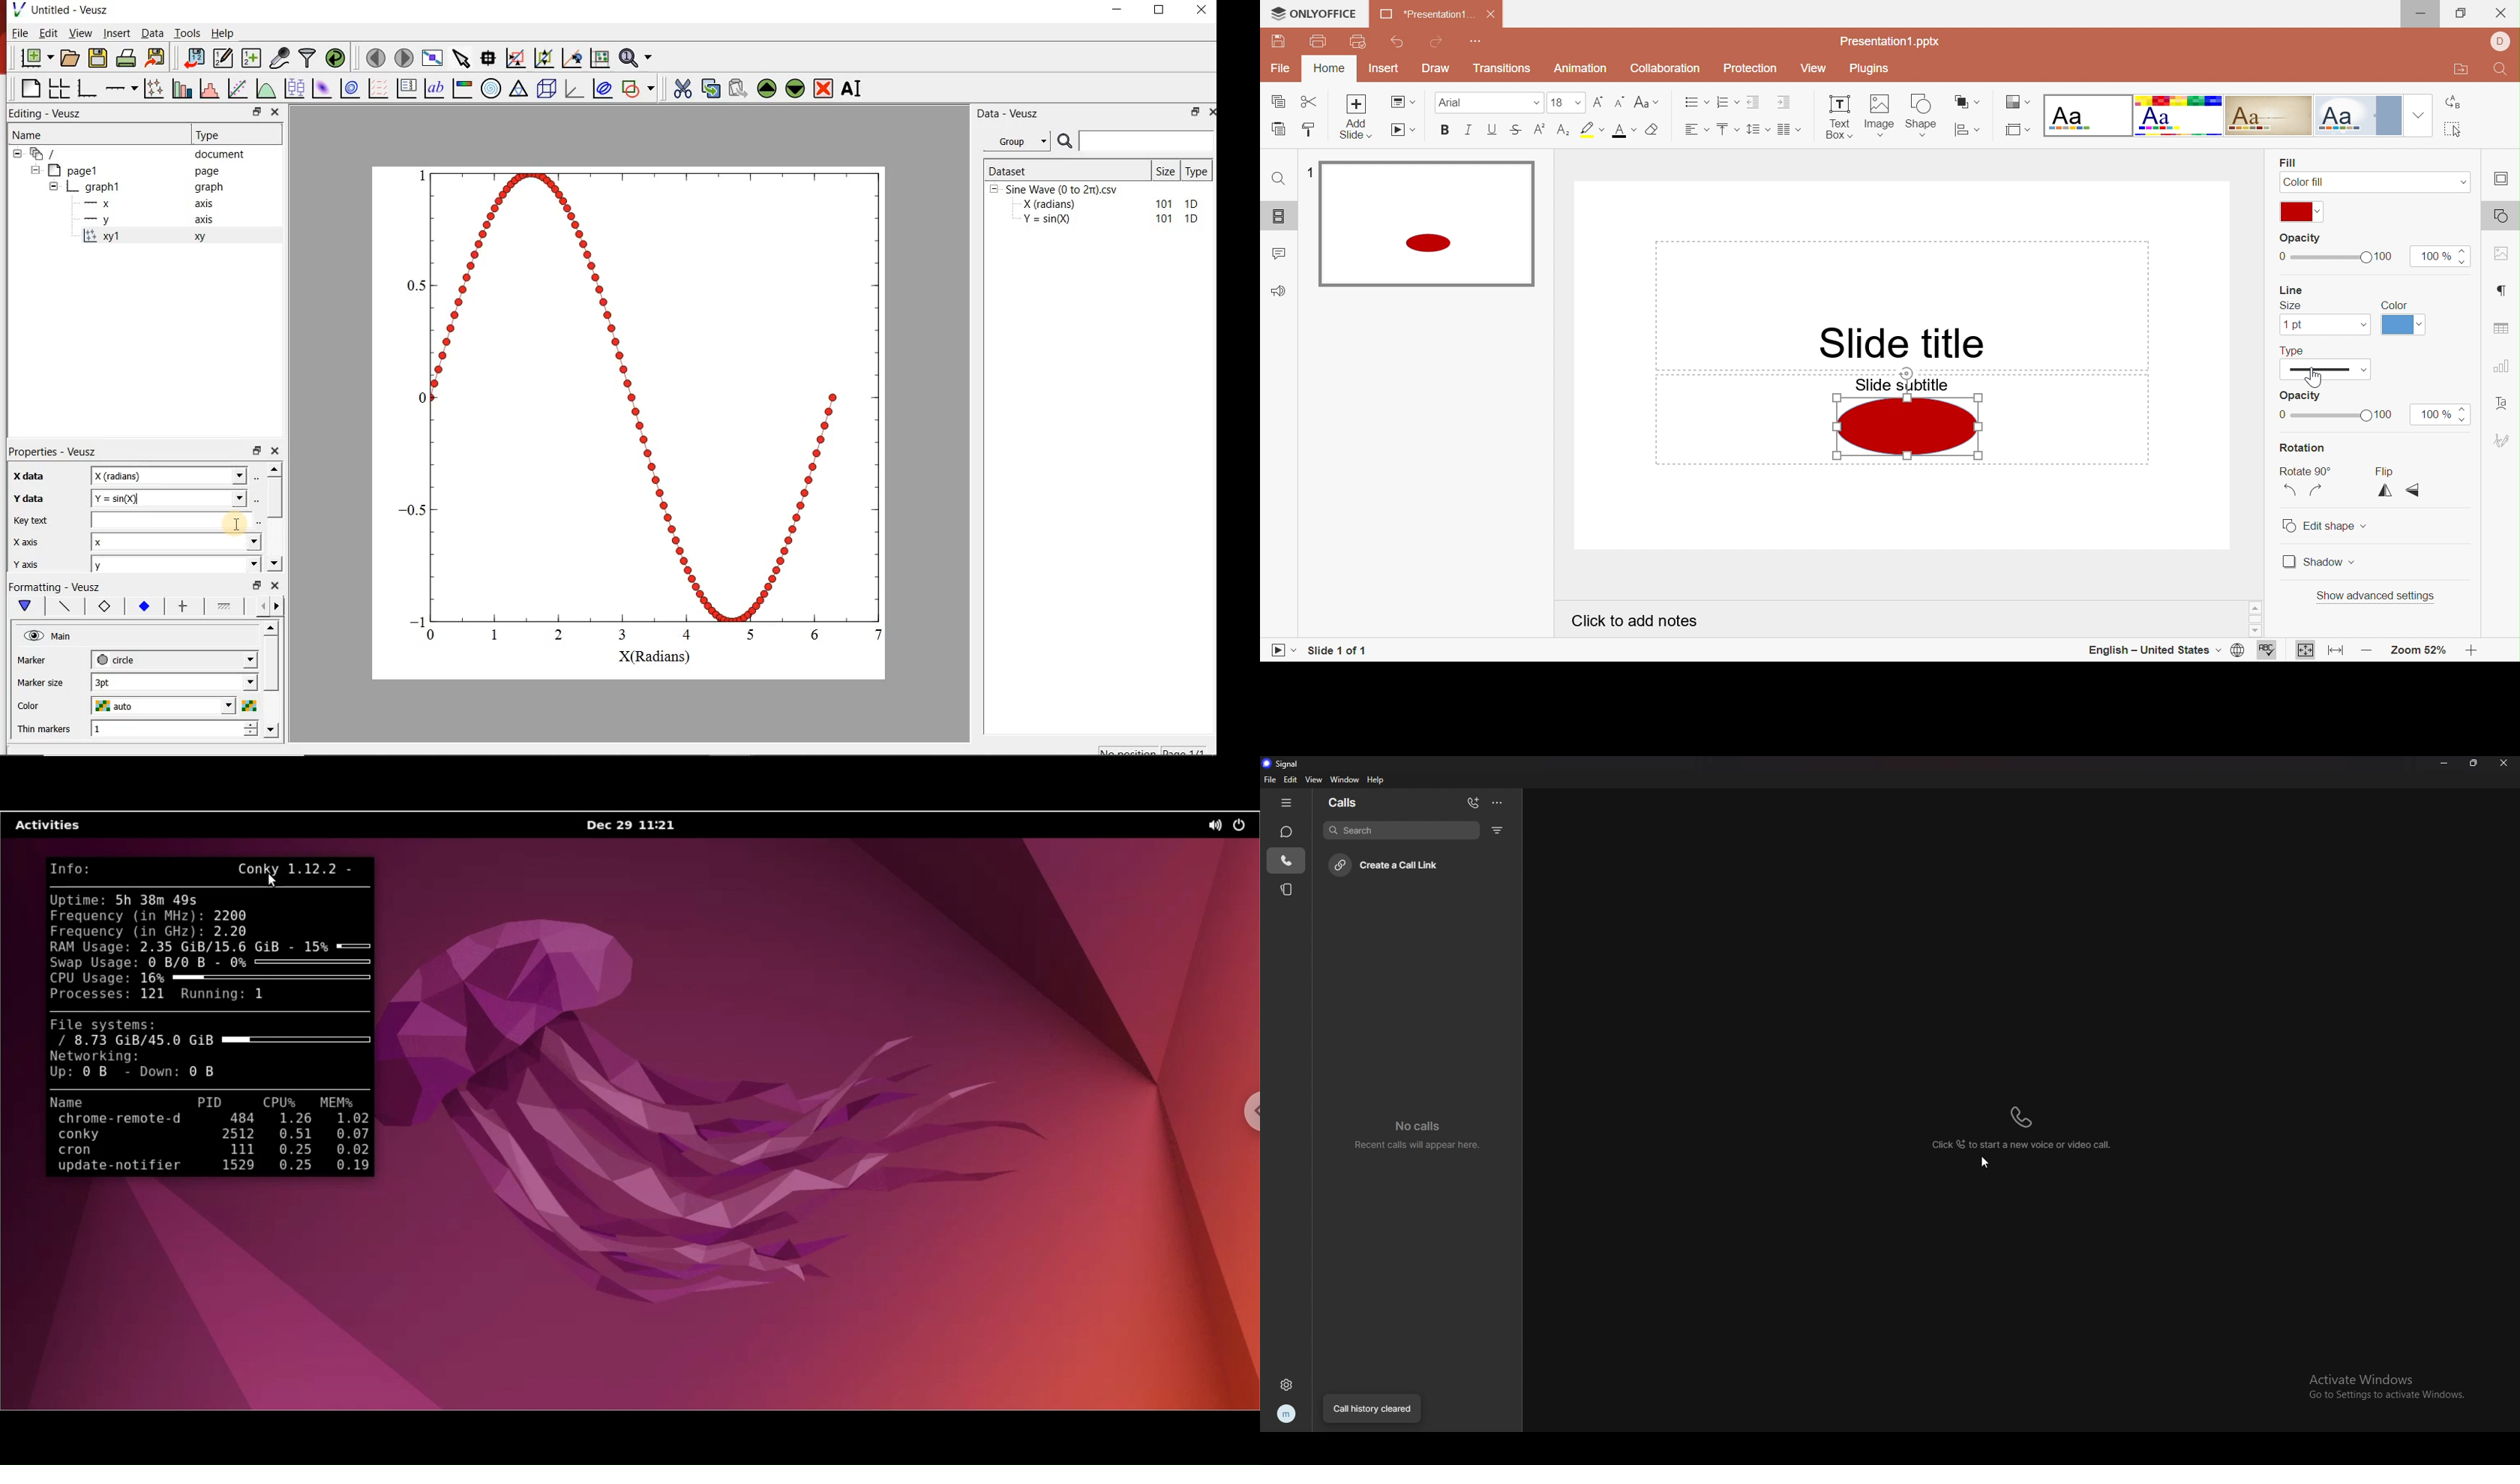  What do you see at coordinates (261, 605) in the screenshot?
I see `Move left` at bounding box center [261, 605].